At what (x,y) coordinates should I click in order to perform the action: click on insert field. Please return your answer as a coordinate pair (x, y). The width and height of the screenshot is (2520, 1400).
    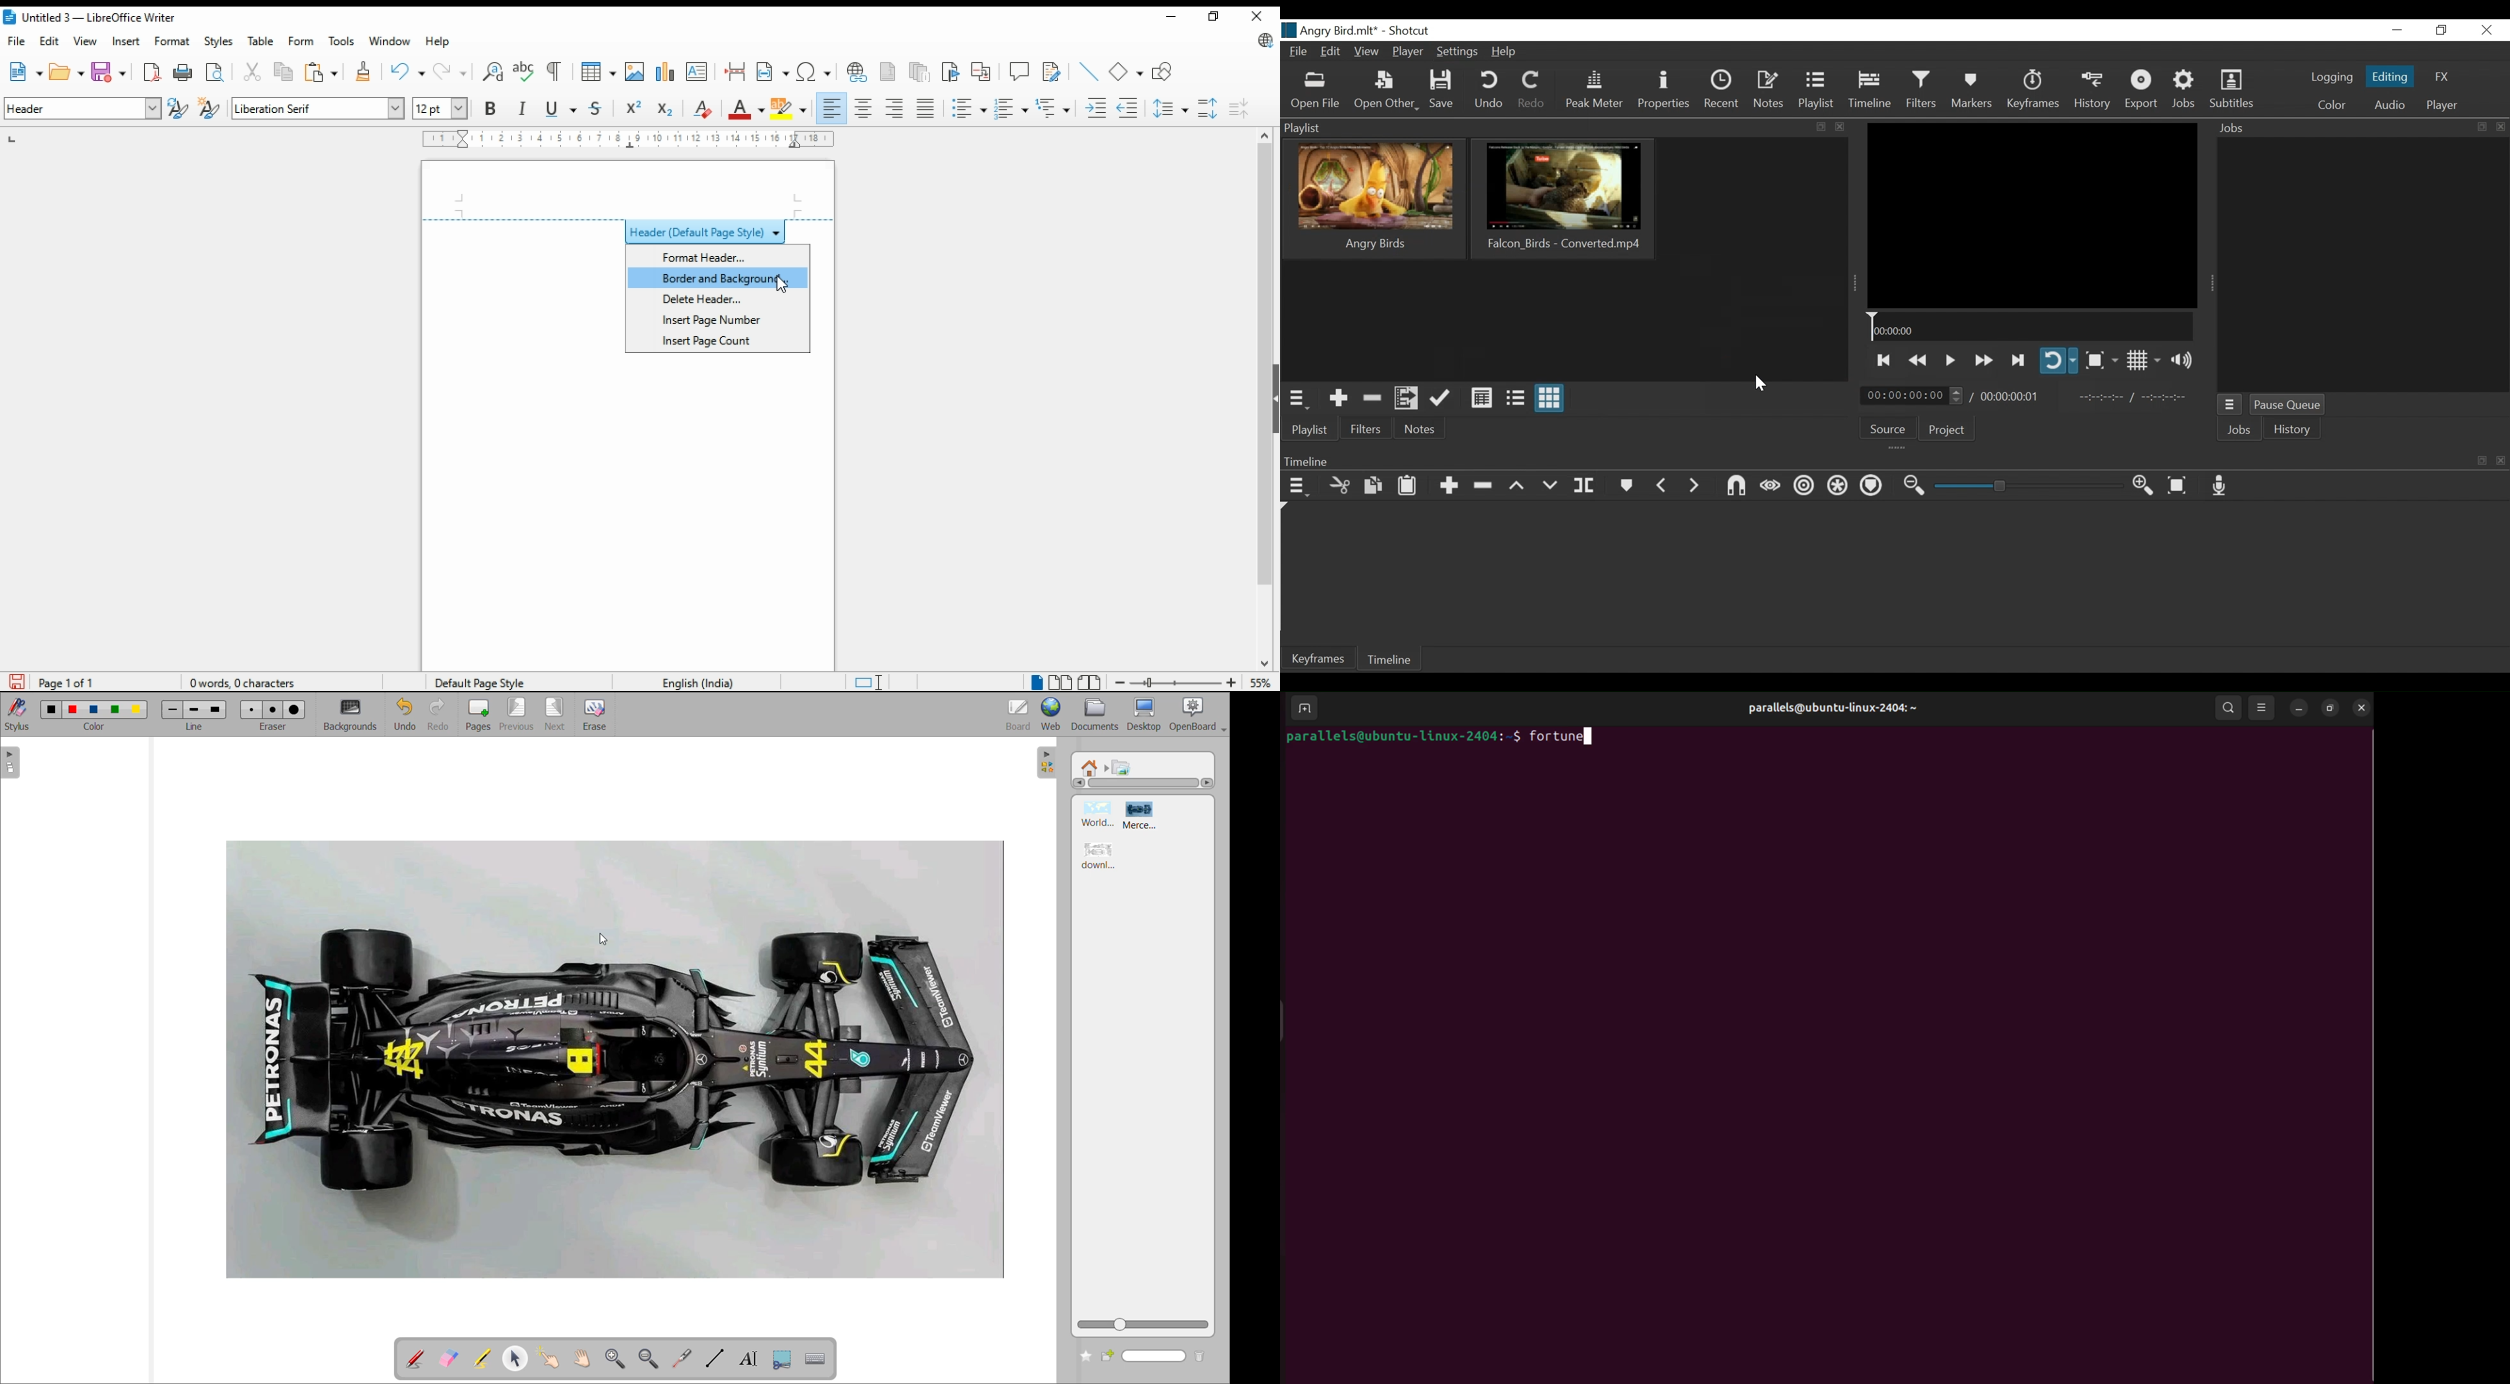
    Looking at the image, I should click on (773, 71).